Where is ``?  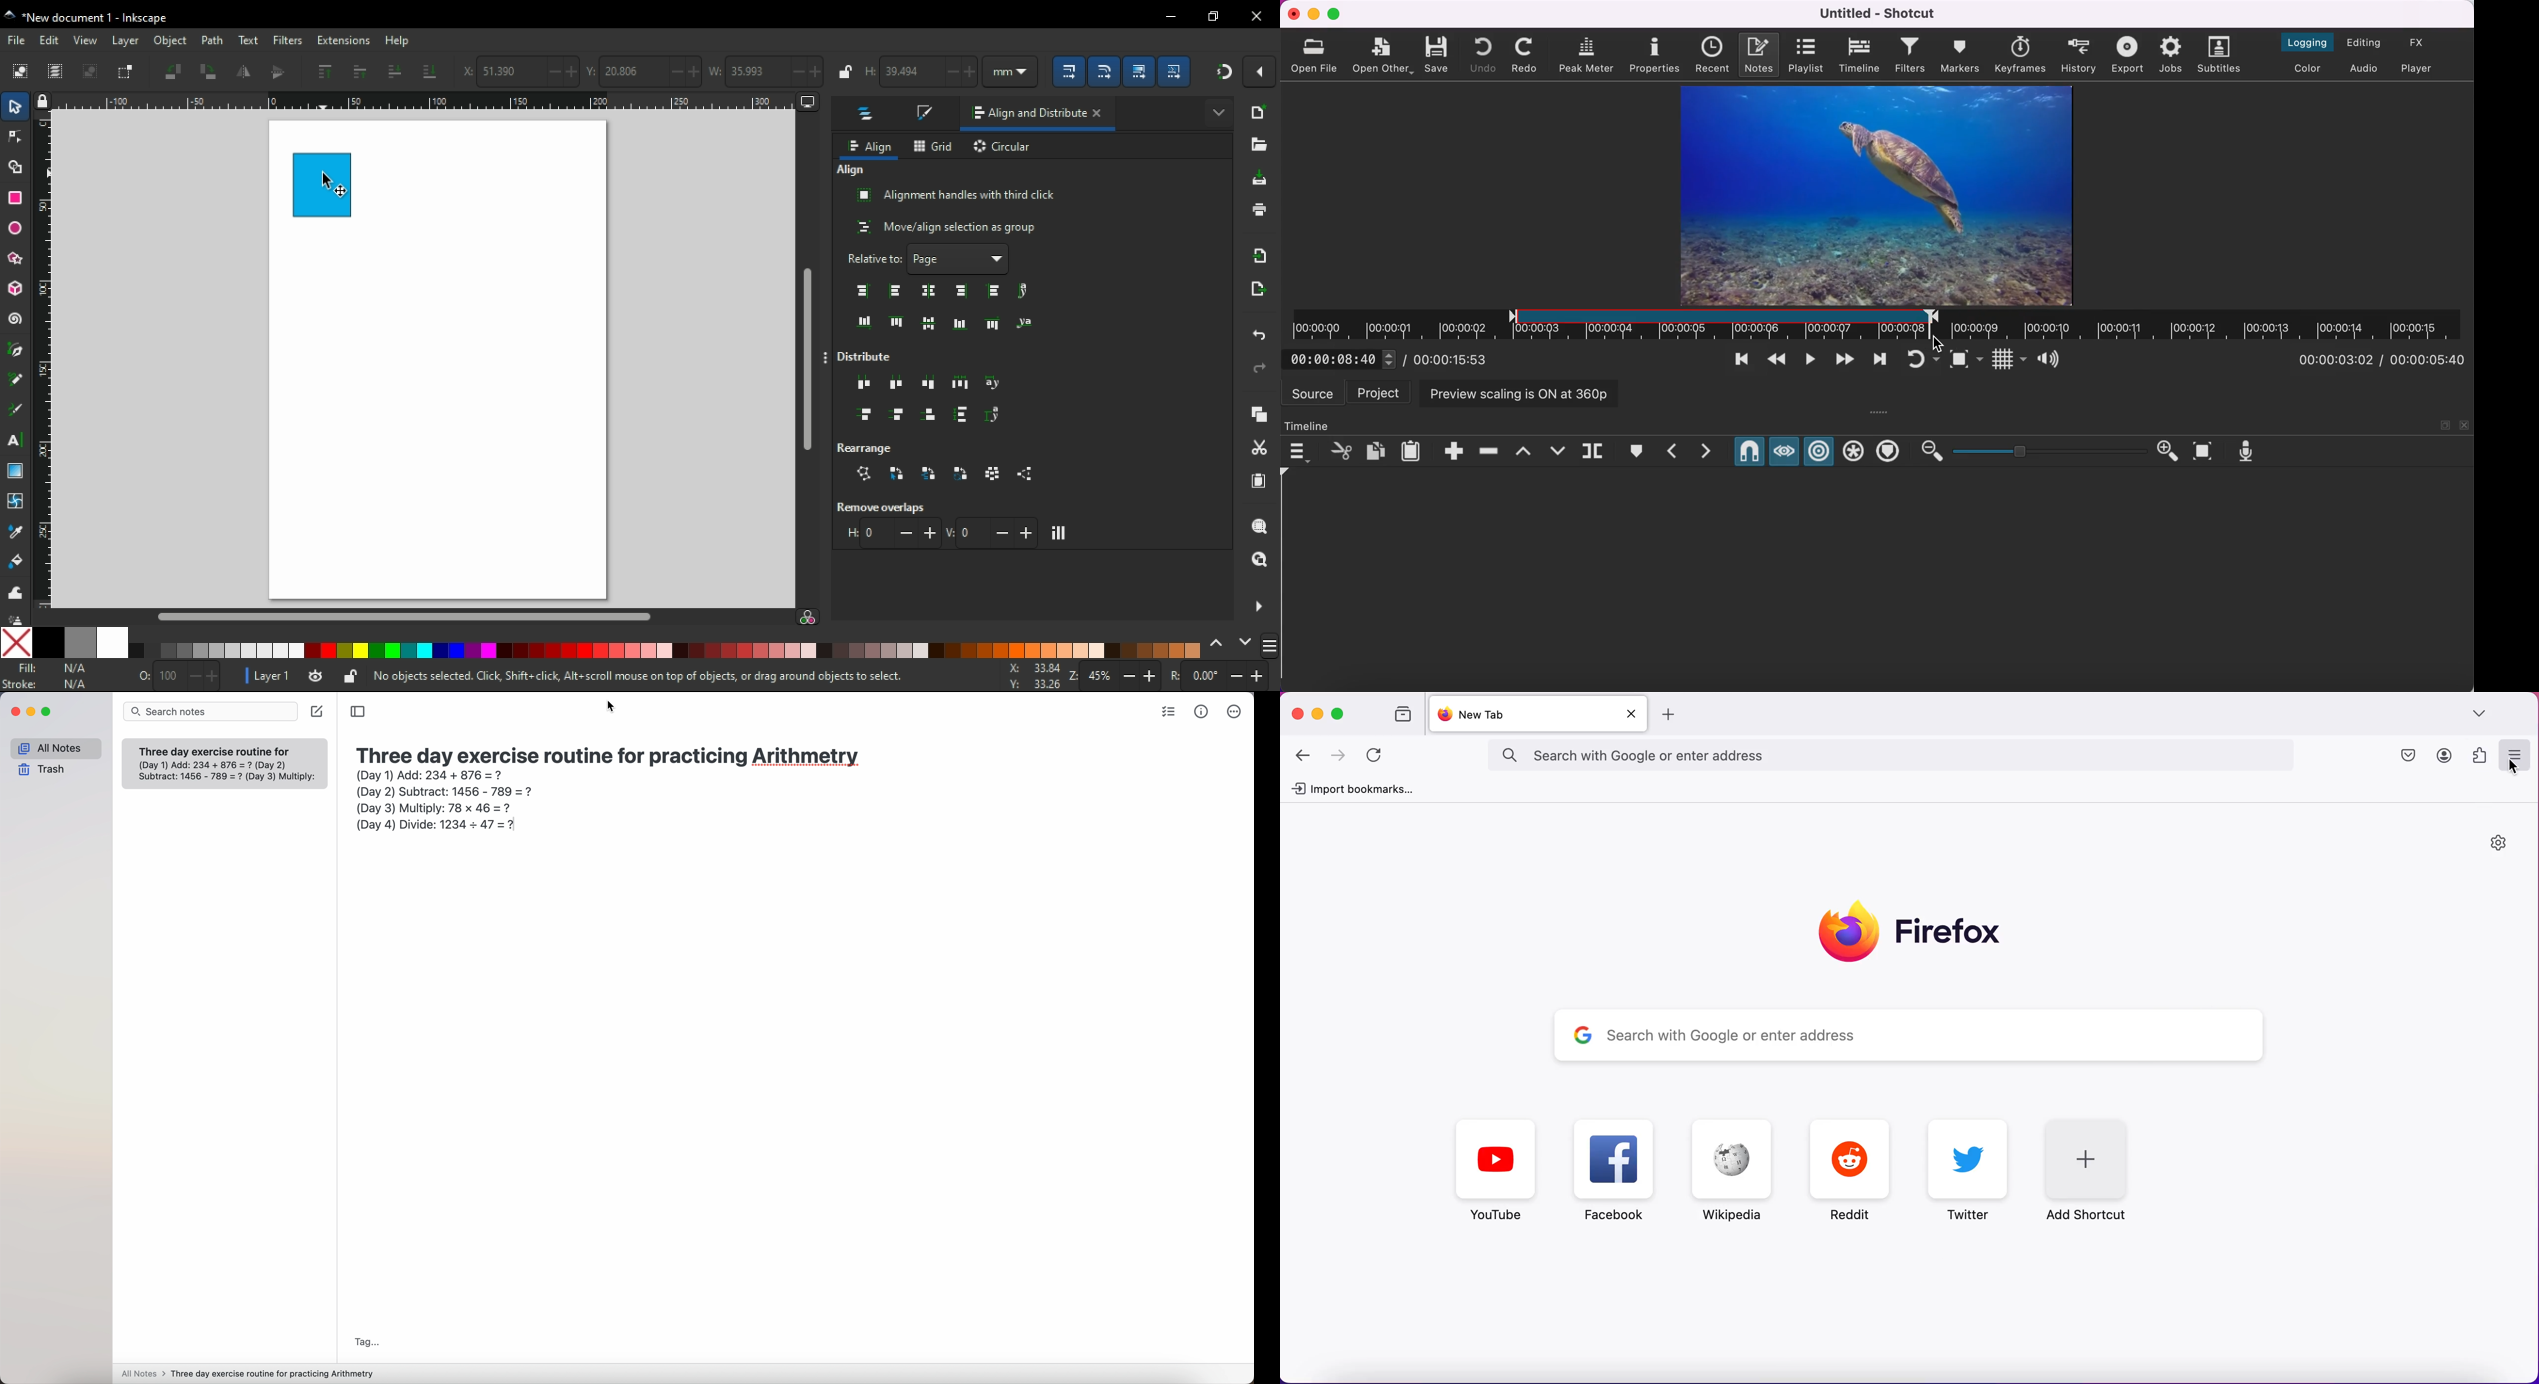
 is located at coordinates (1965, 359).